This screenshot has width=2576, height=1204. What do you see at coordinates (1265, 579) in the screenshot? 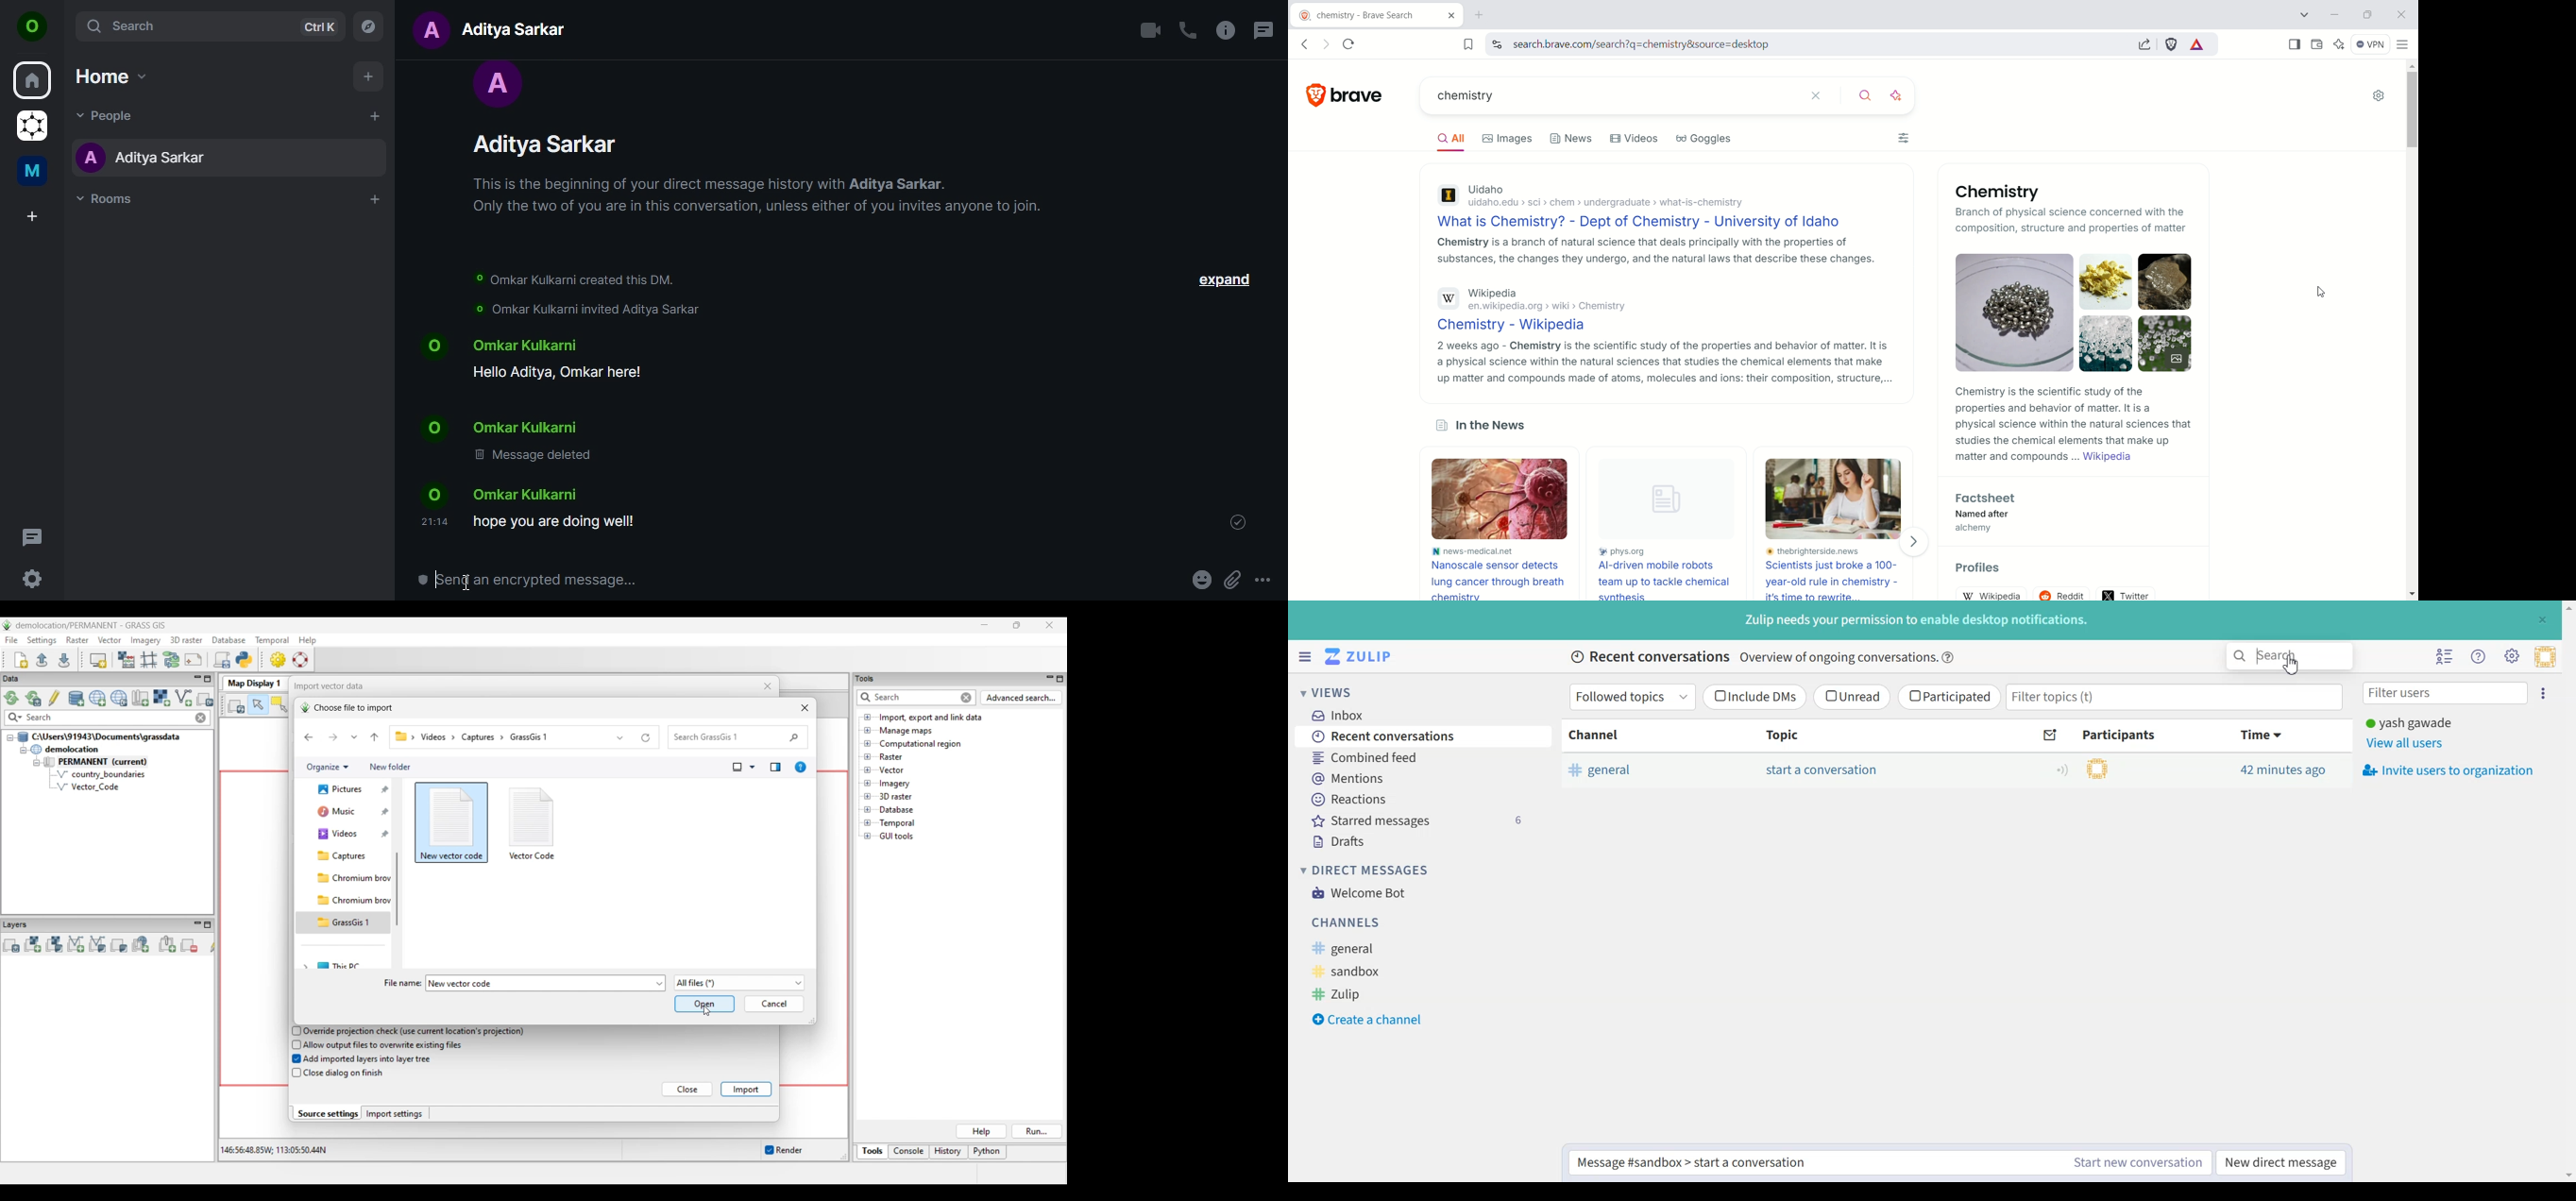
I see `more` at bounding box center [1265, 579].